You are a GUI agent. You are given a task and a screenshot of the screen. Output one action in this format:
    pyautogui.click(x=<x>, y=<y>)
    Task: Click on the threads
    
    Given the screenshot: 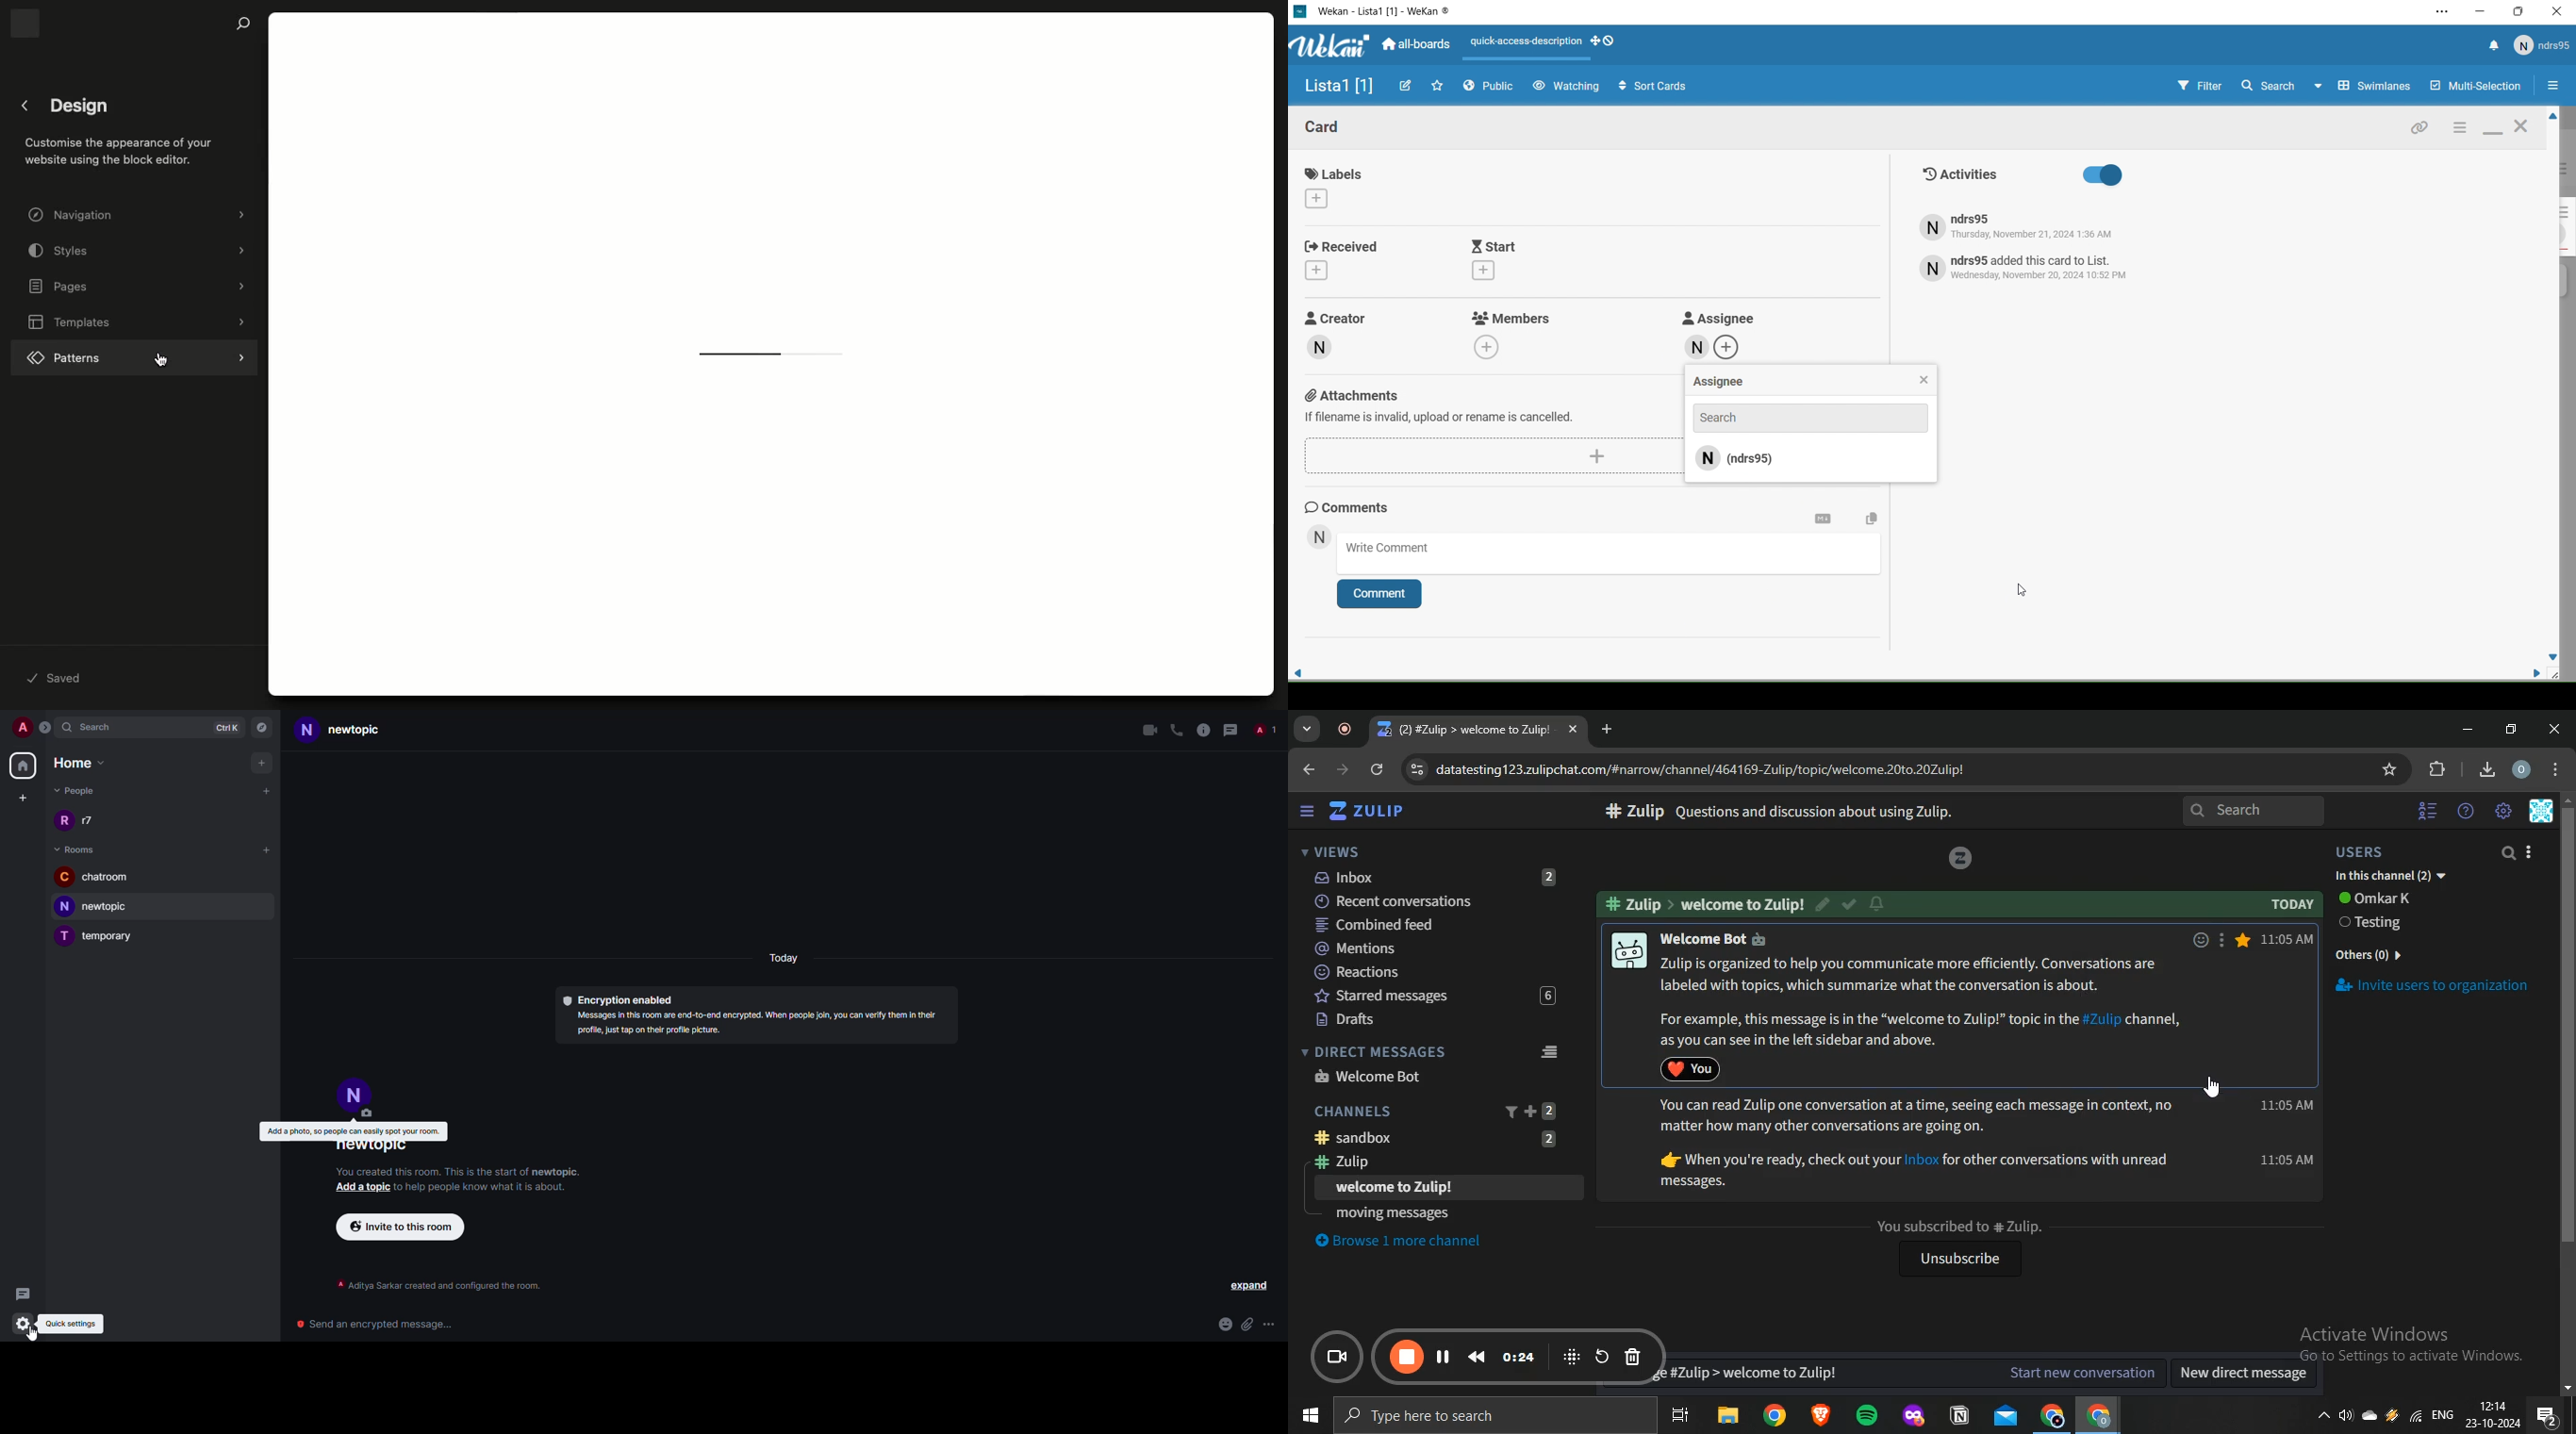 What is the action you would take?
    pyautogui.click(x=1230, y=730)
    